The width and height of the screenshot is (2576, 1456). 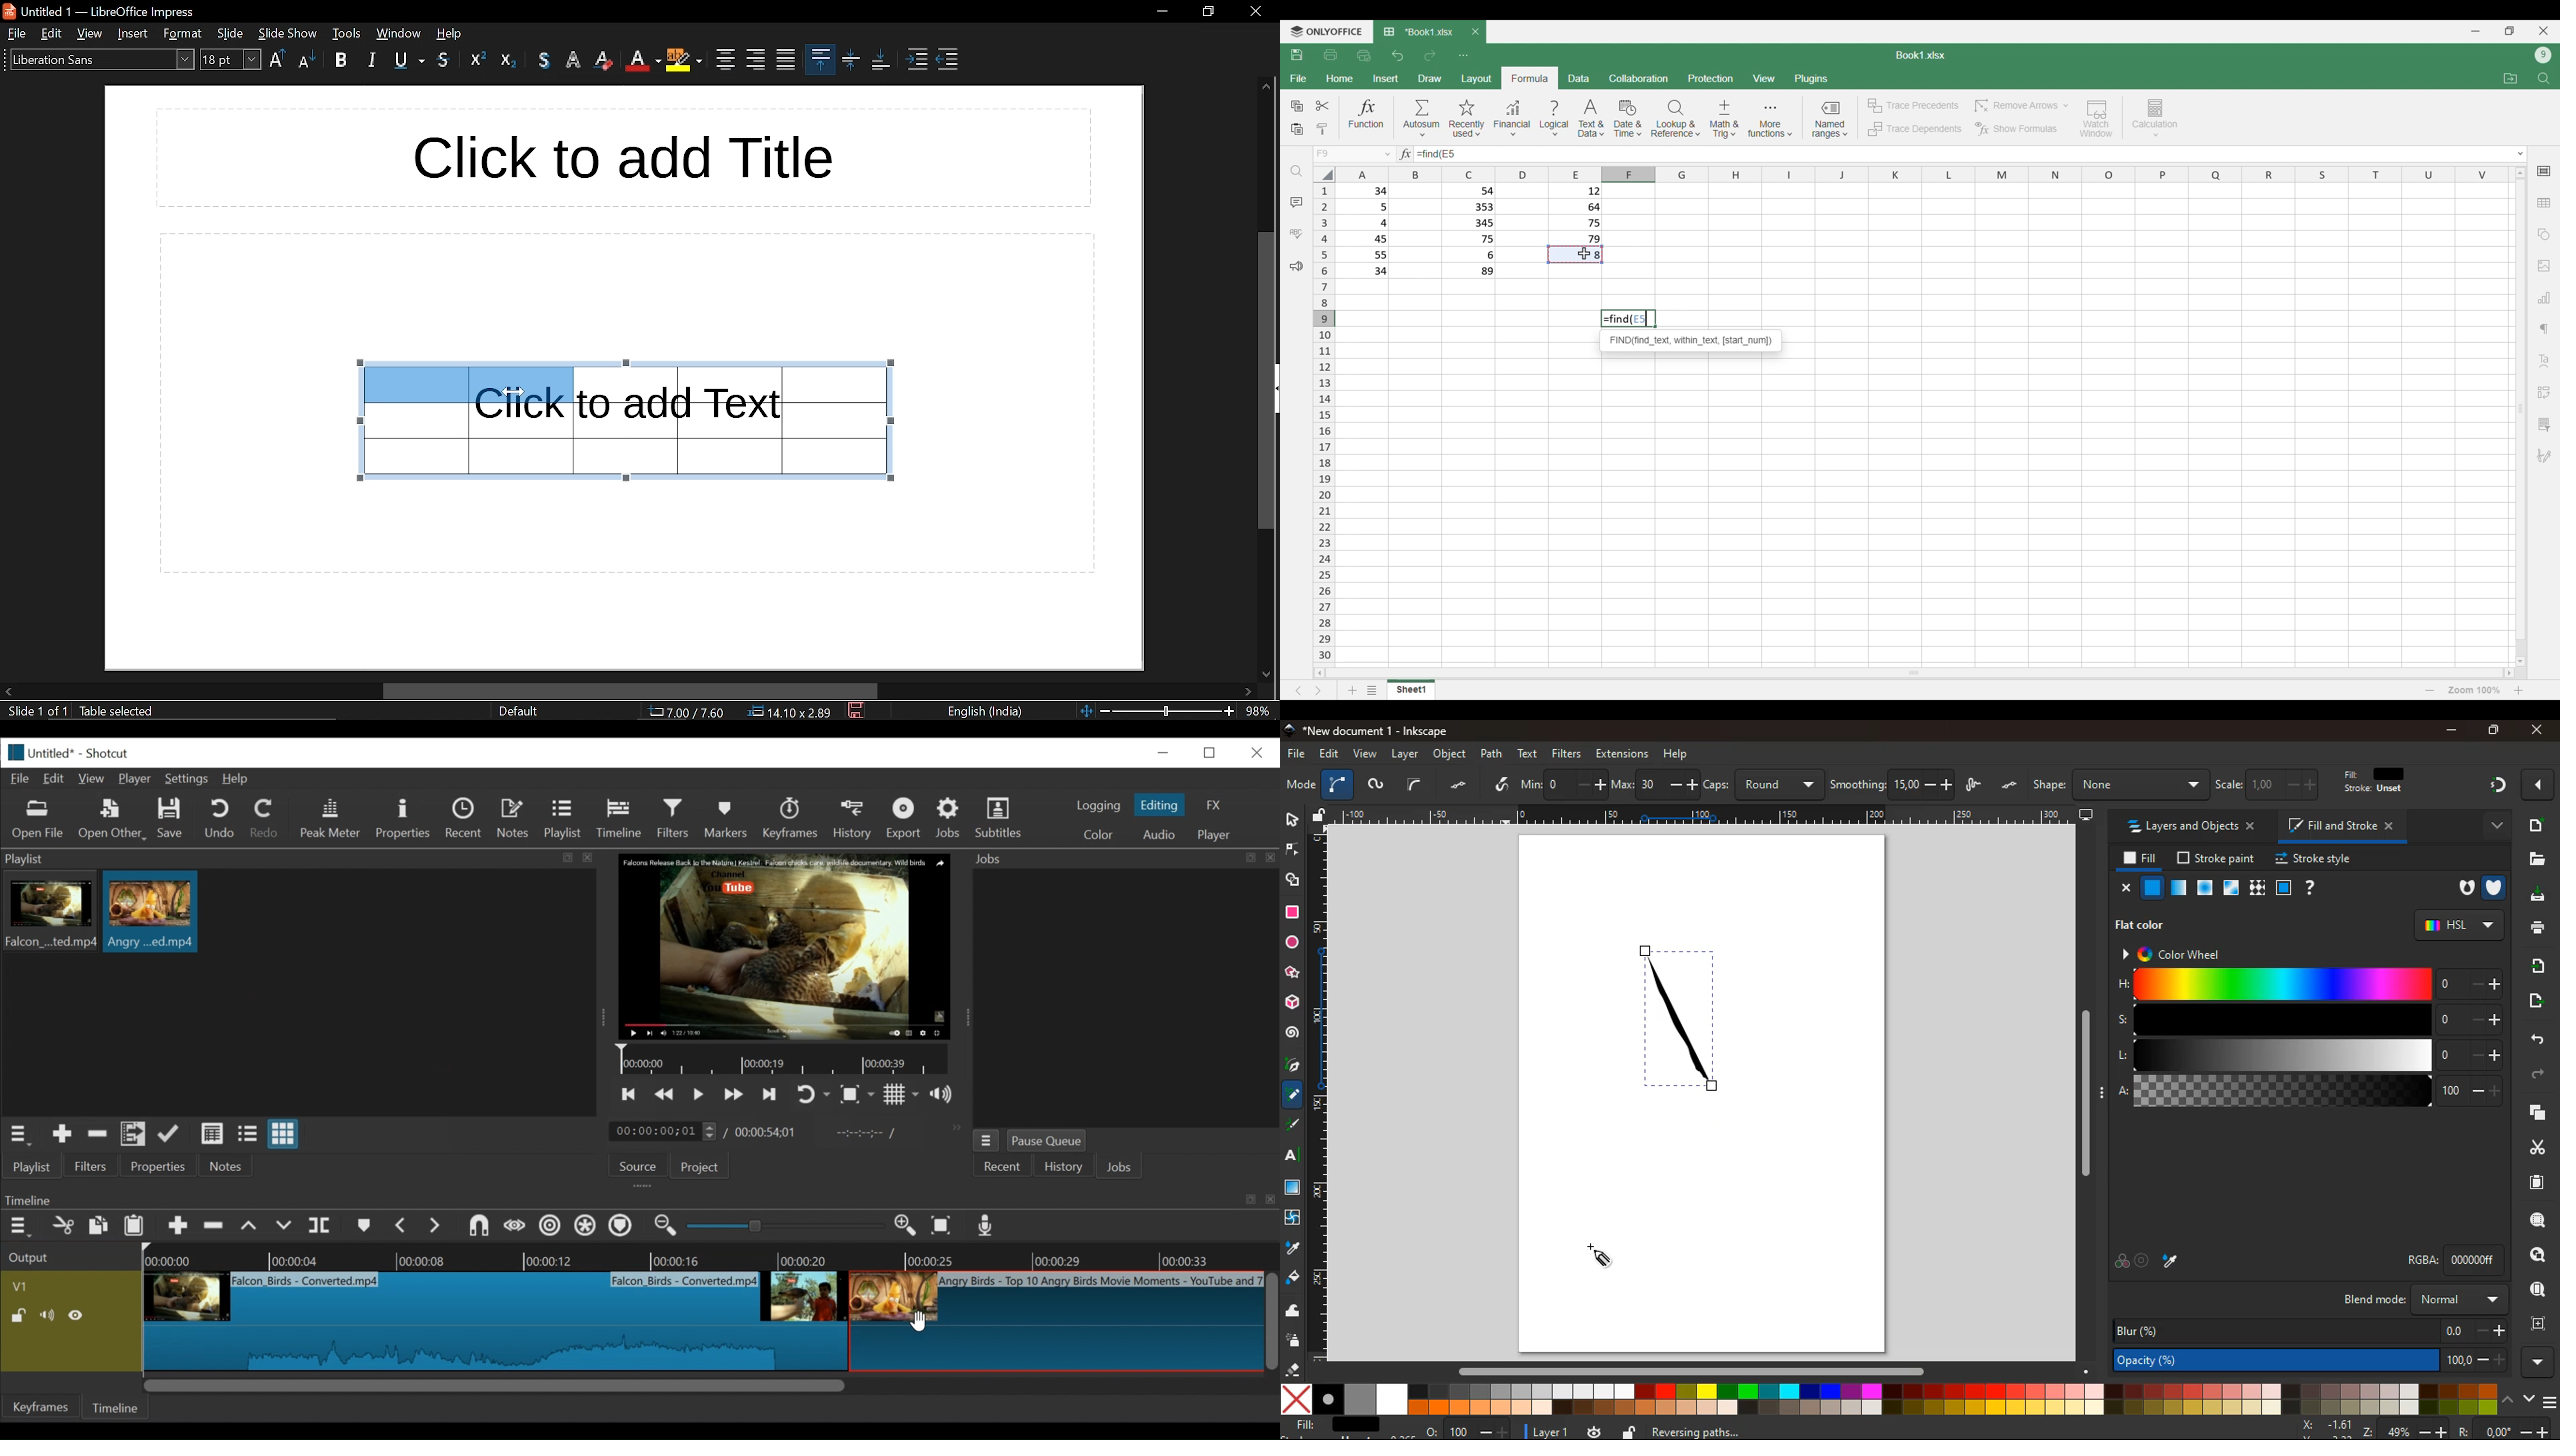 I want to click on Filled cells, so click(x=1471, y=231).